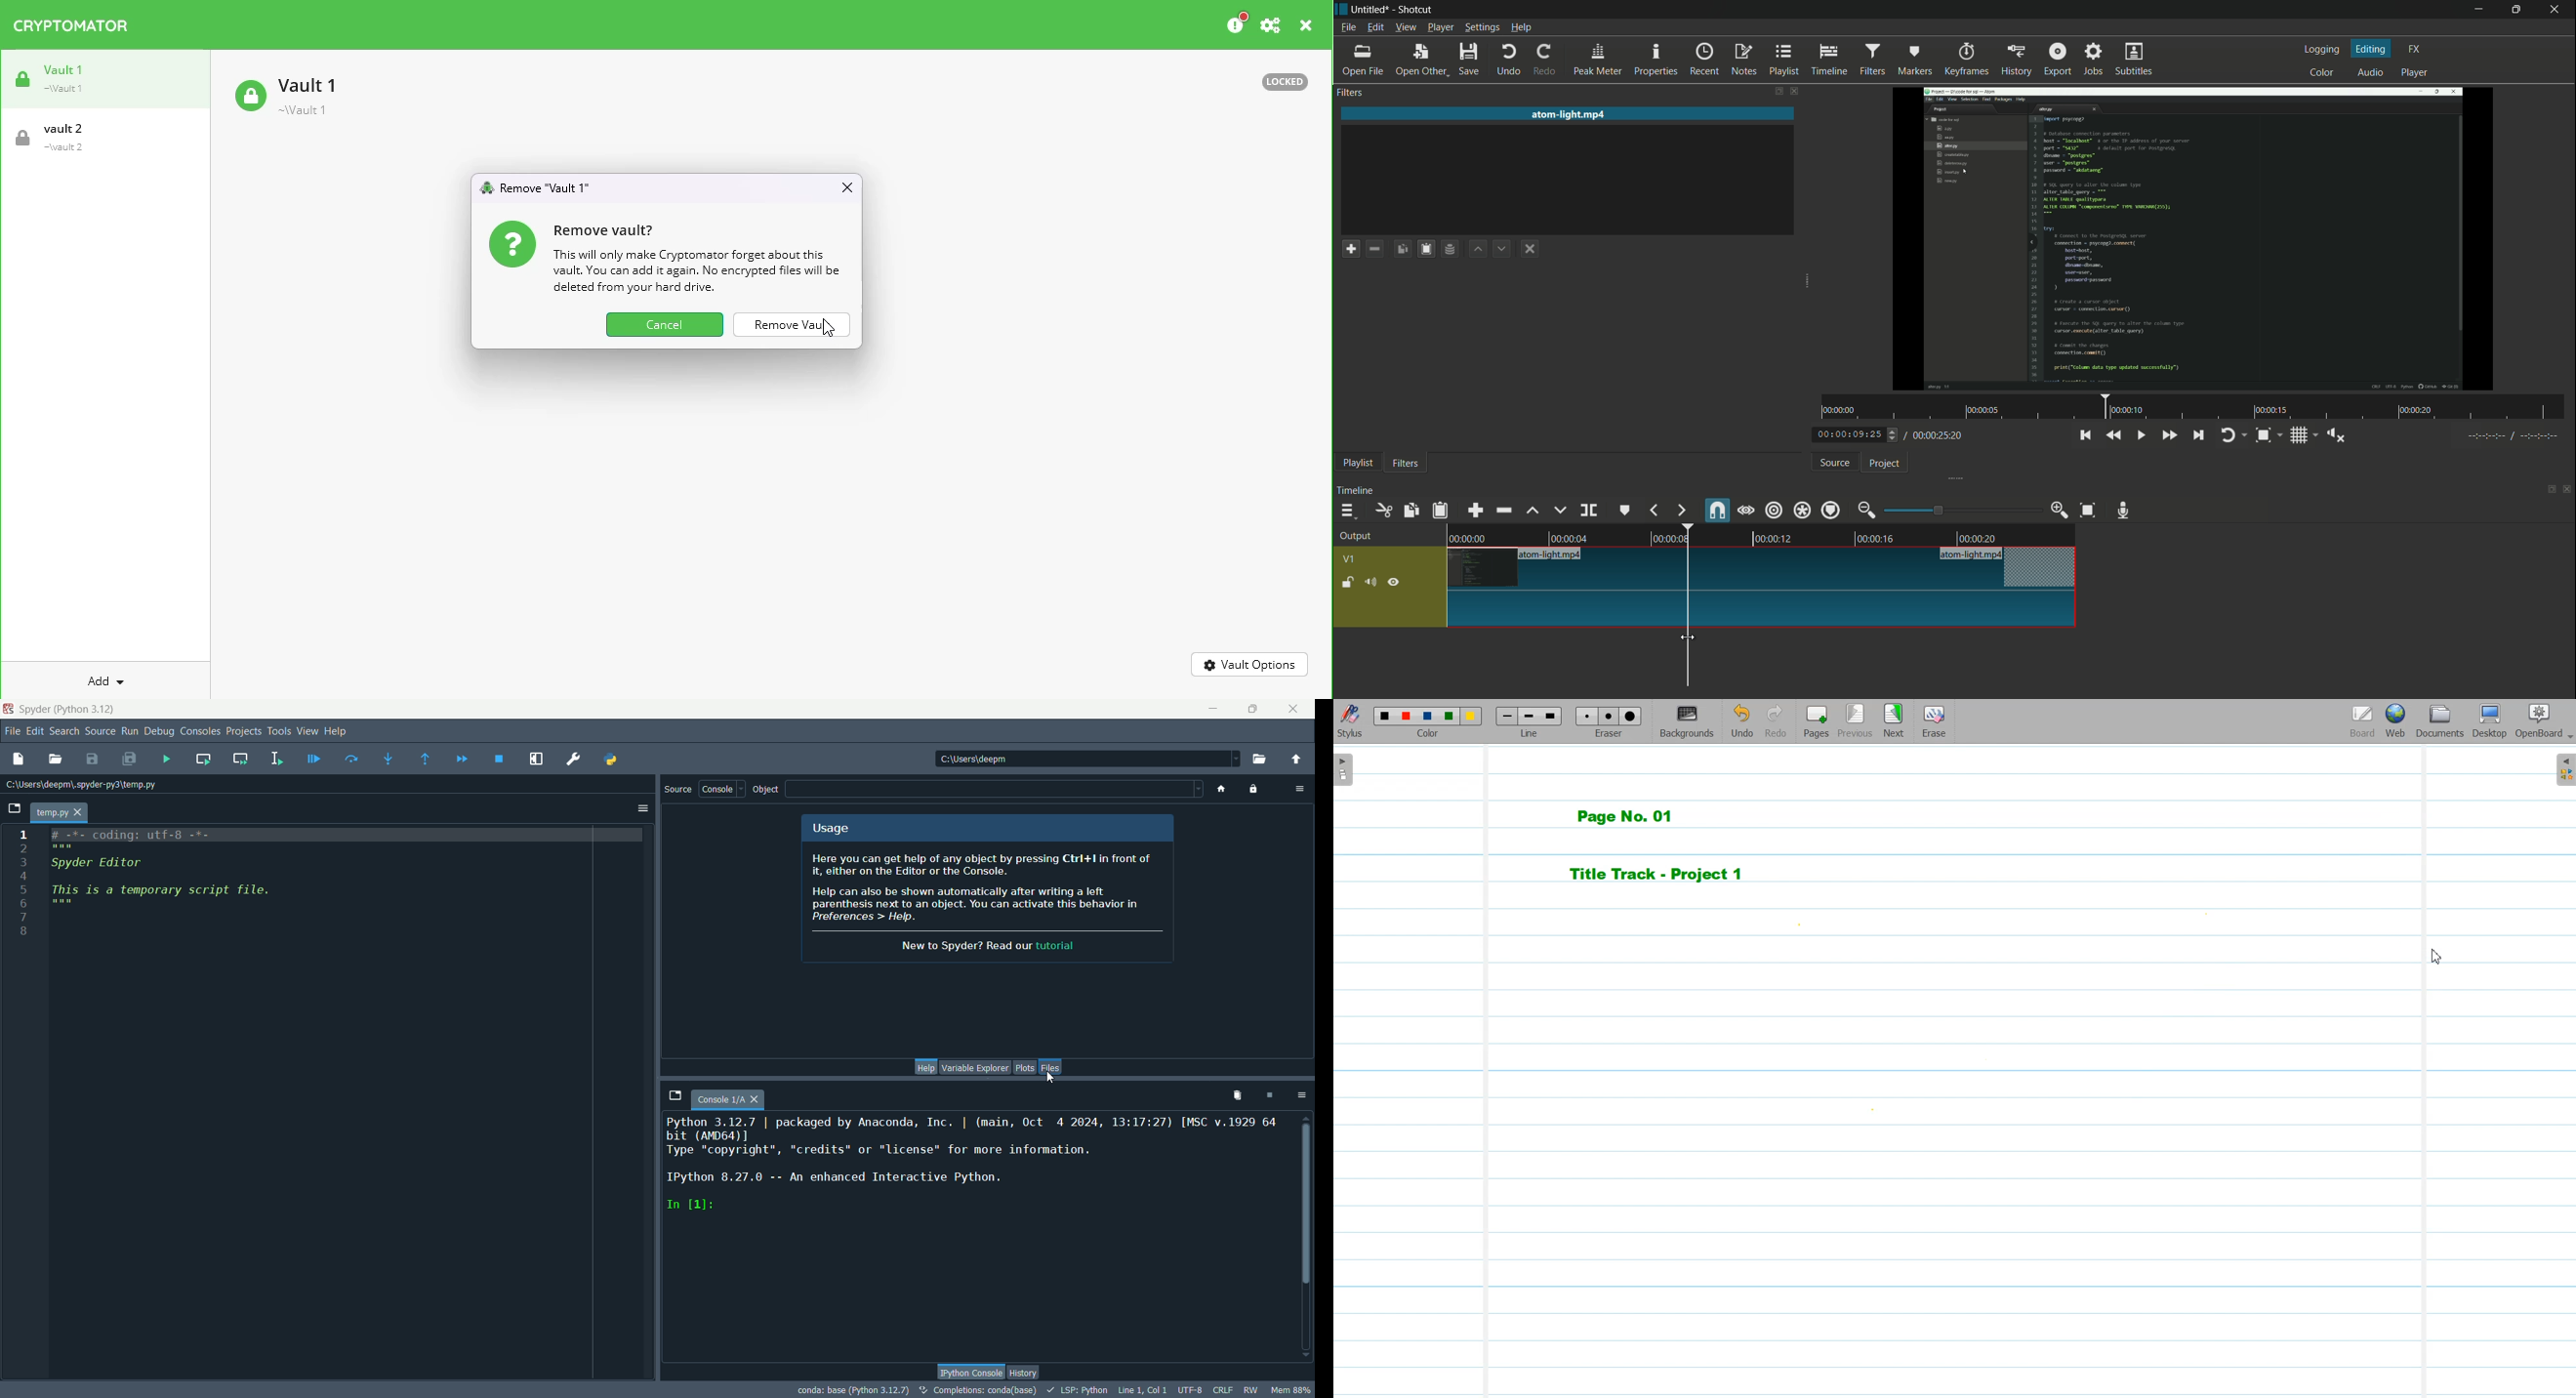 The width and height of the screenshot is (2576, 1400). I want to click on cancel, so click(665, 325).